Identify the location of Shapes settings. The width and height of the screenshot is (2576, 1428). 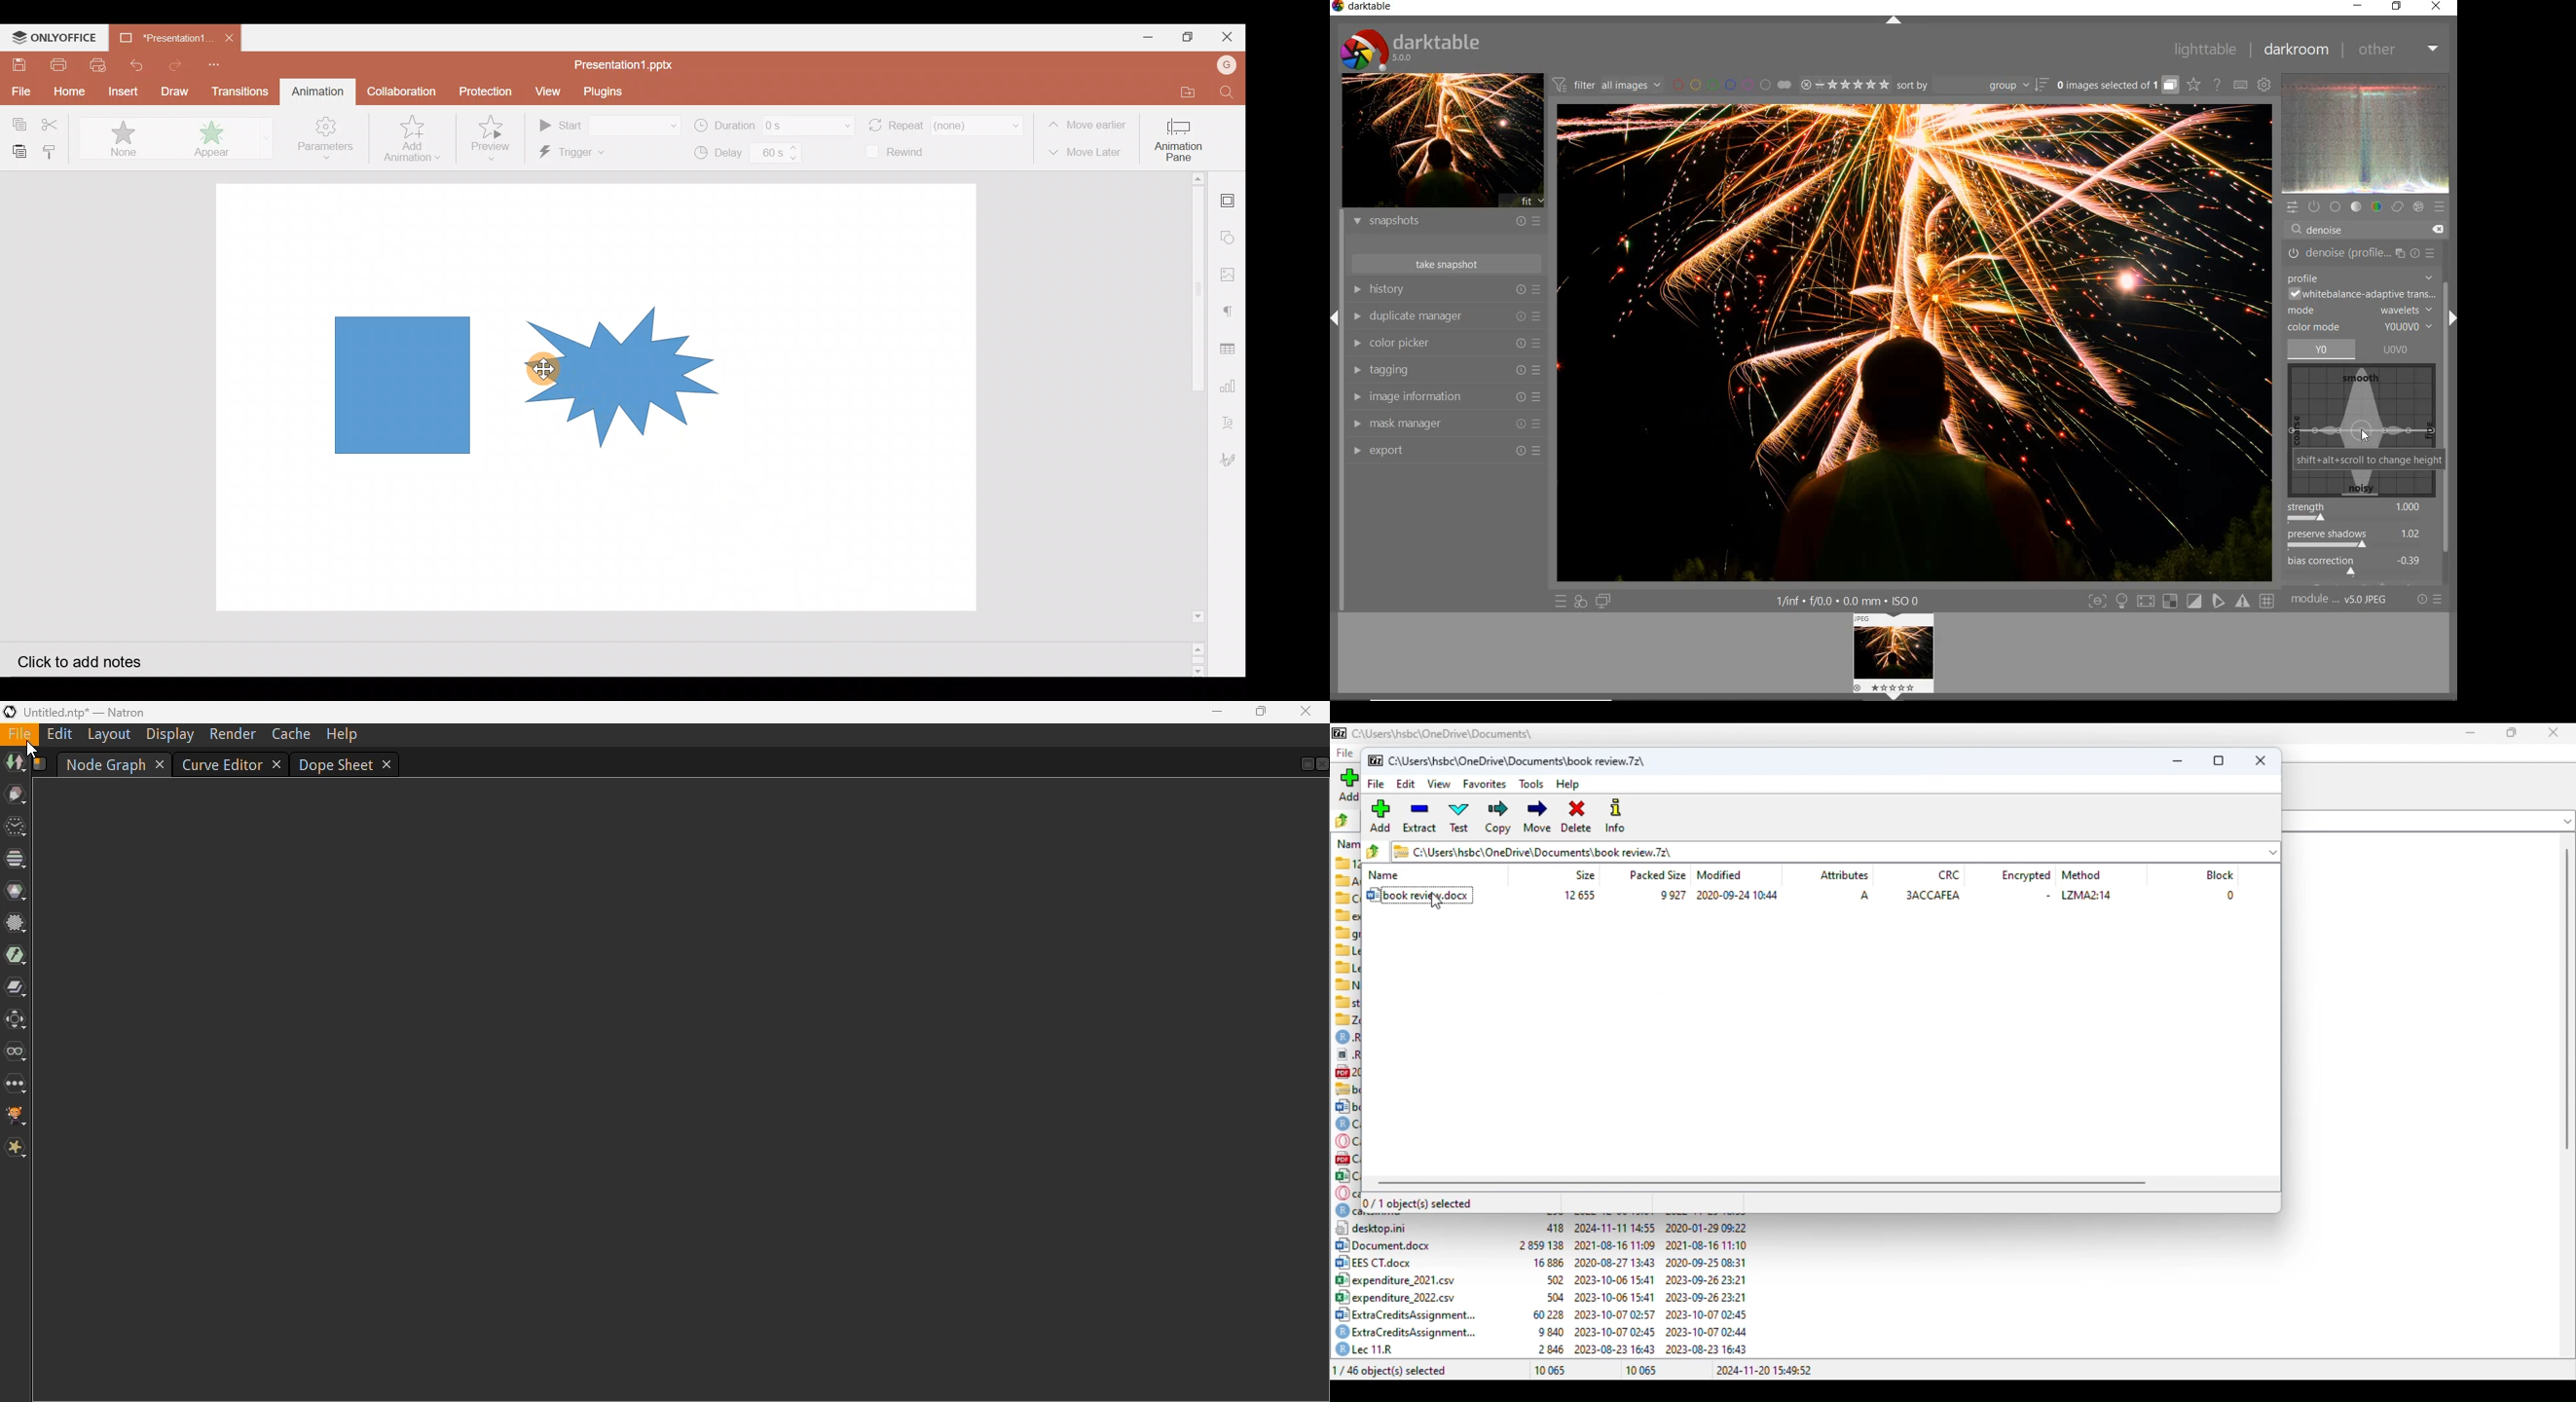
(1231, 239).